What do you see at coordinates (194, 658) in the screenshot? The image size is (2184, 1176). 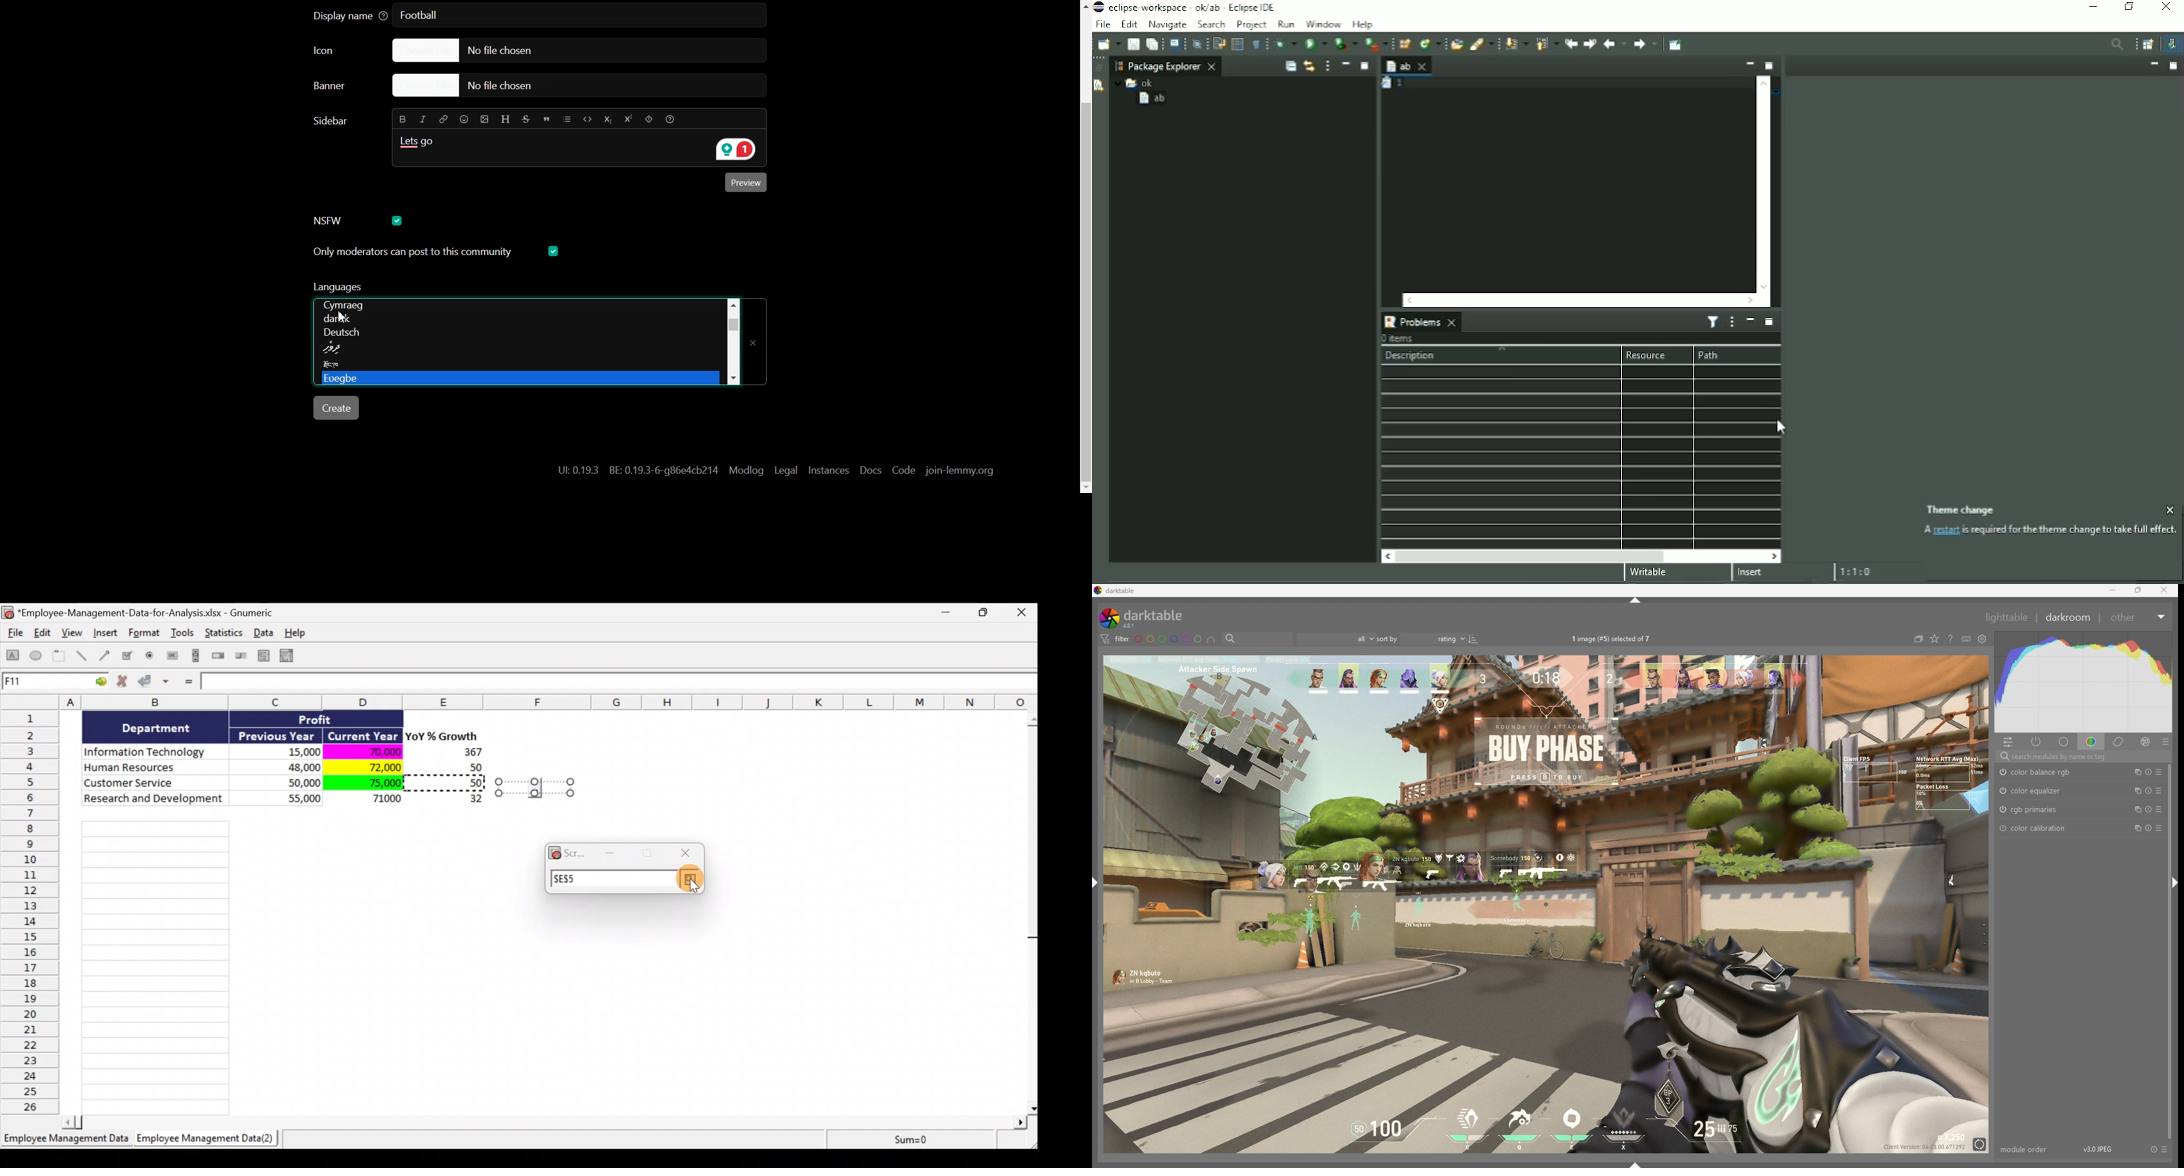 I see `Create a scrollbar` at bounding box center [194, 658].